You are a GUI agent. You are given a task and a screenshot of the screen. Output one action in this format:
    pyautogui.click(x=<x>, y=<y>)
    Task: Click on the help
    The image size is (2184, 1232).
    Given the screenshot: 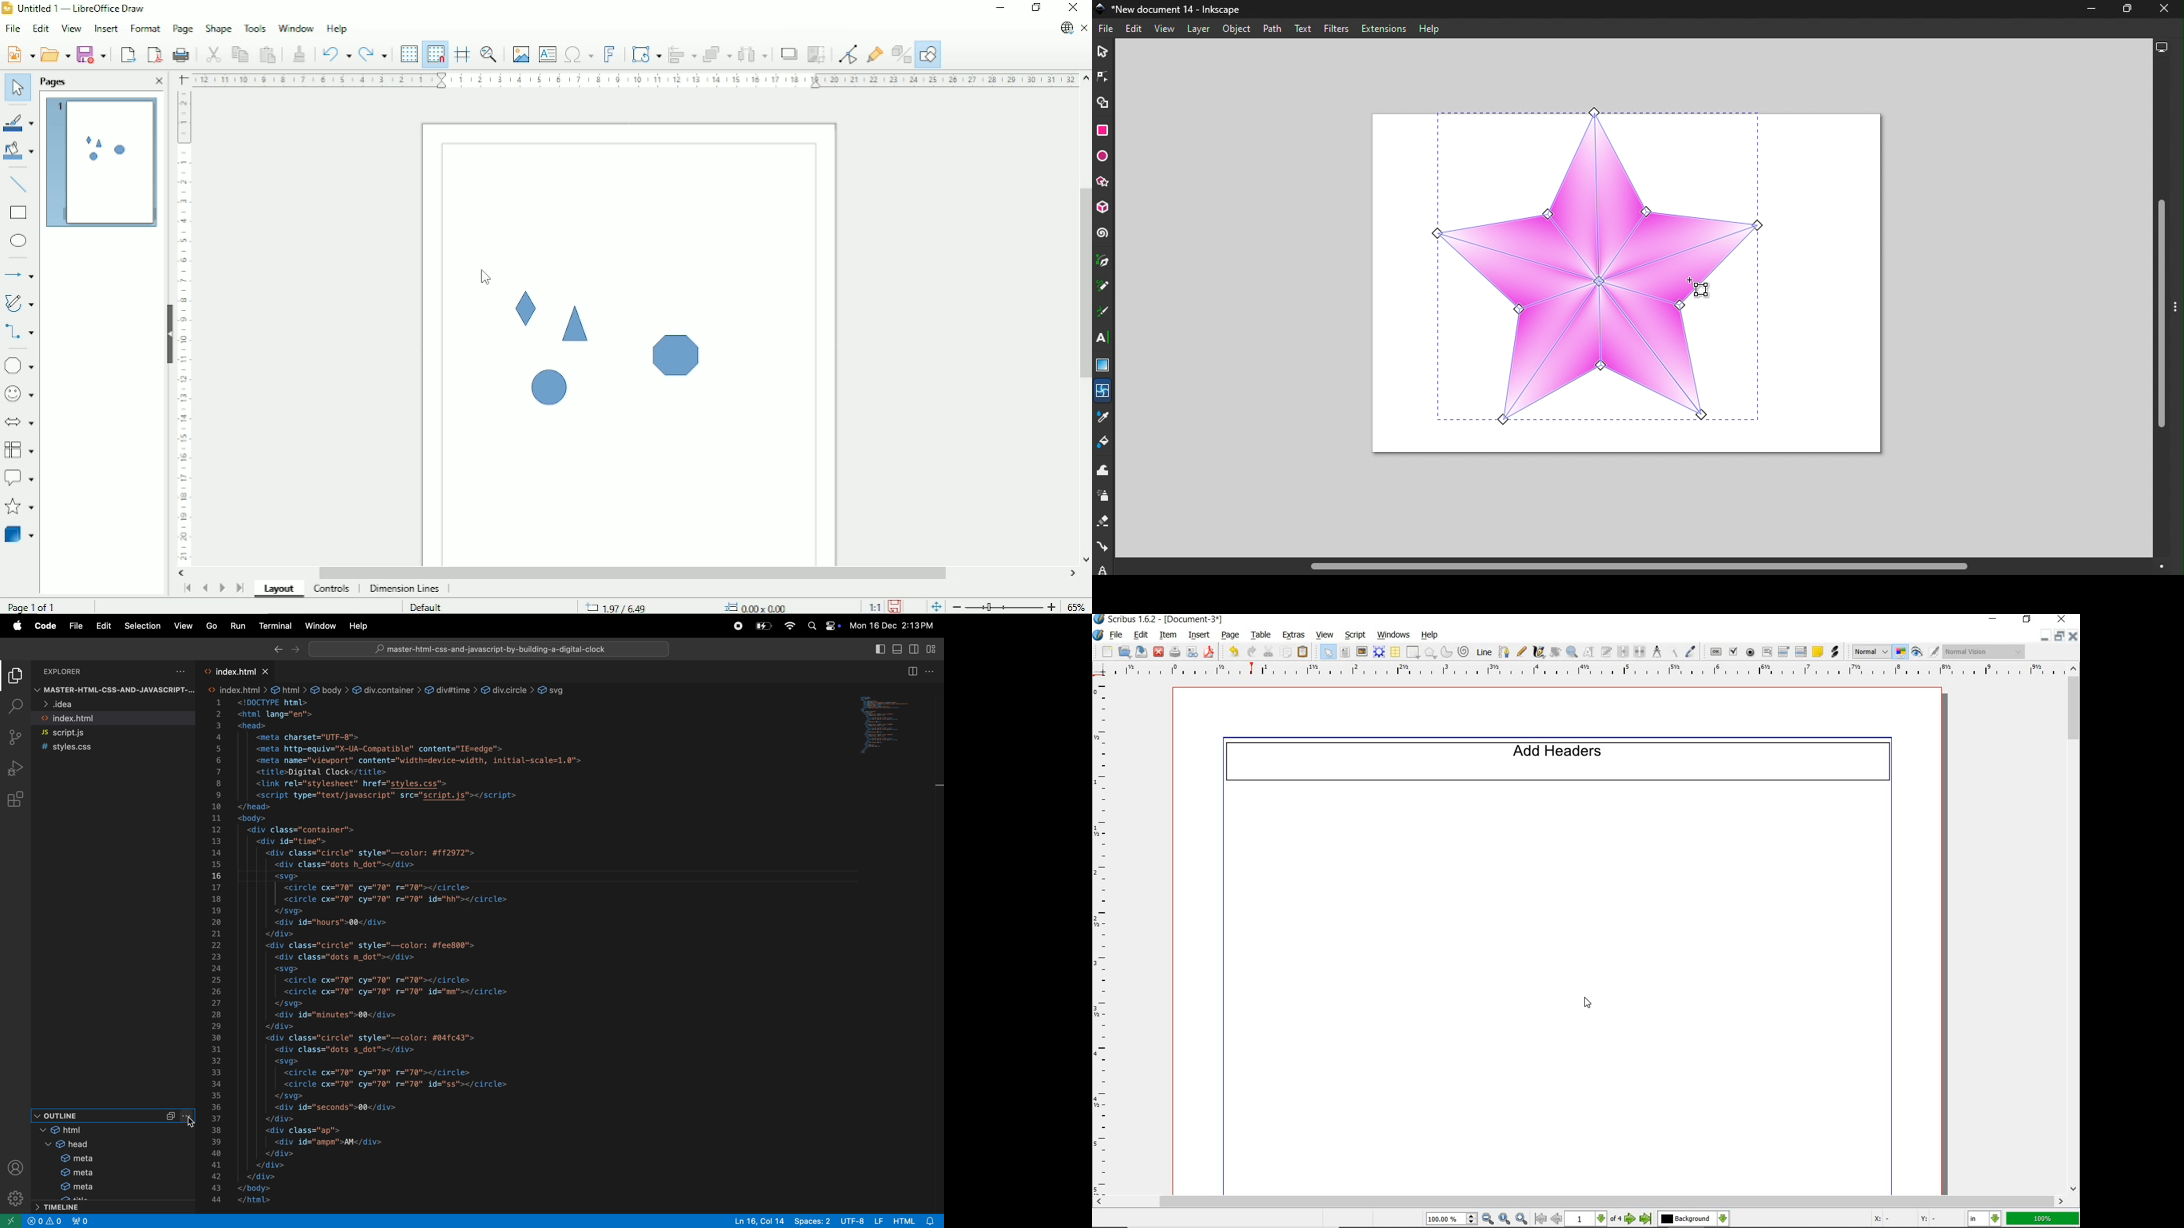 What is the action you would take?
    pyautogui.click(x=1431, y=636)
    